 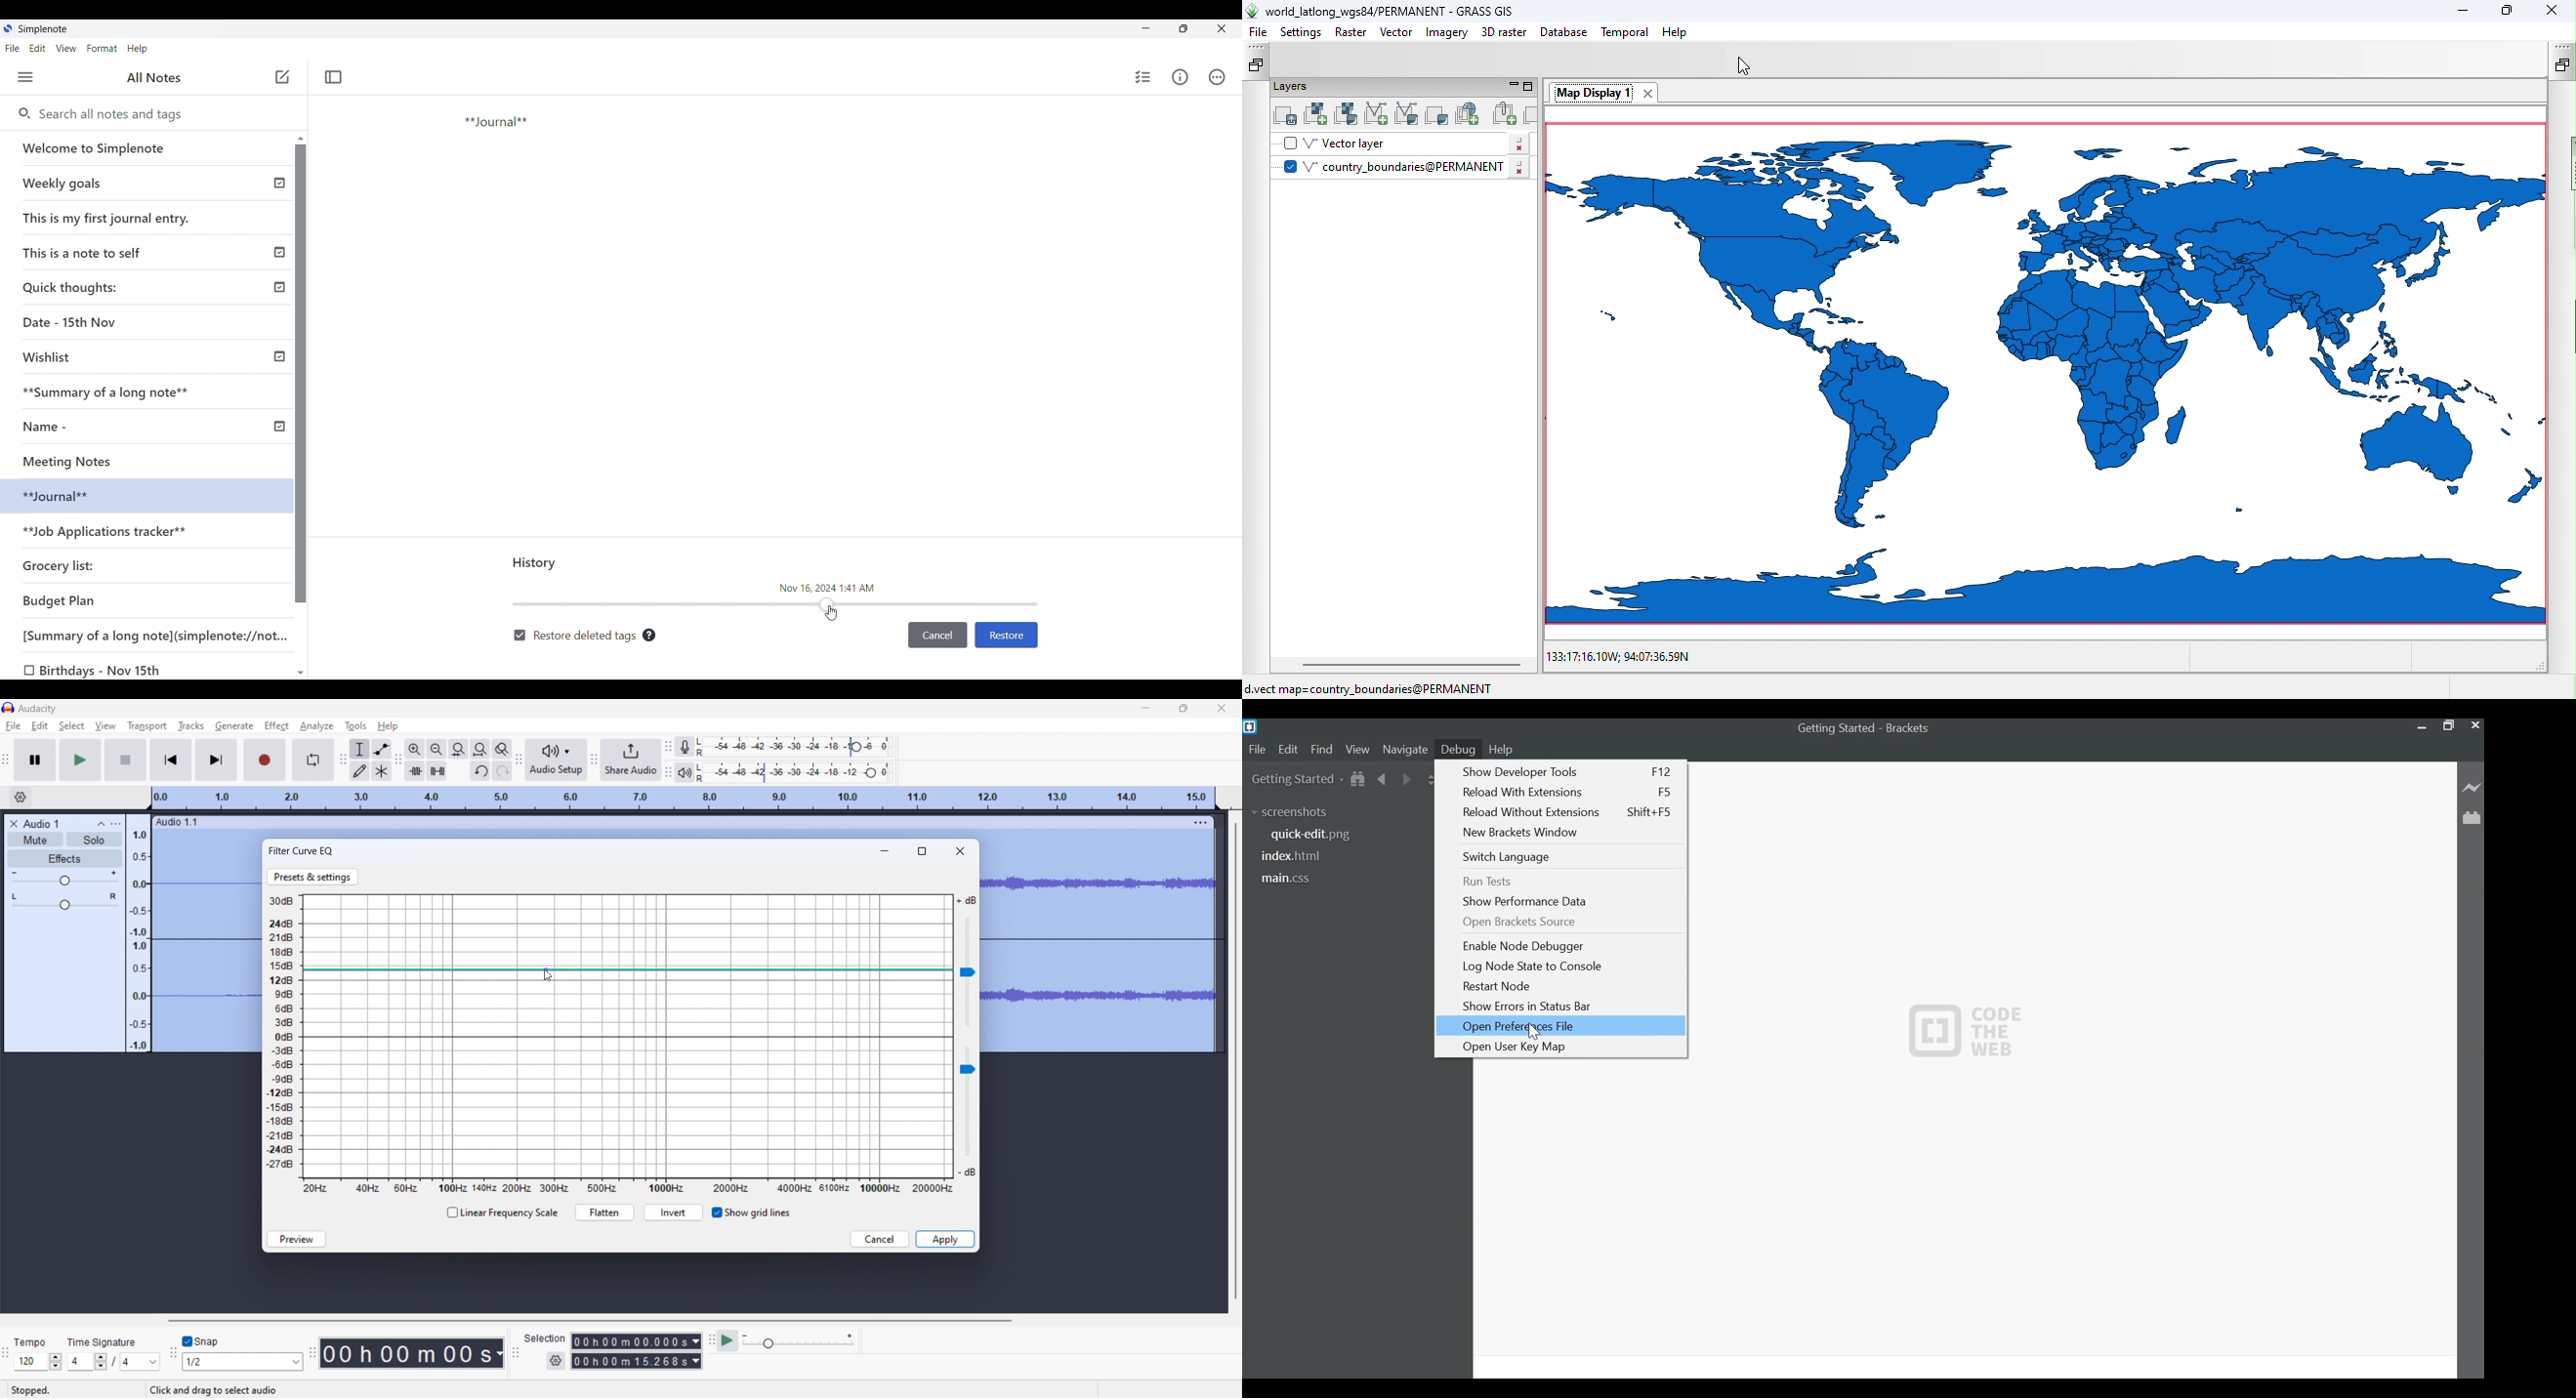 I want to click on play, so click(x=81, y=760).